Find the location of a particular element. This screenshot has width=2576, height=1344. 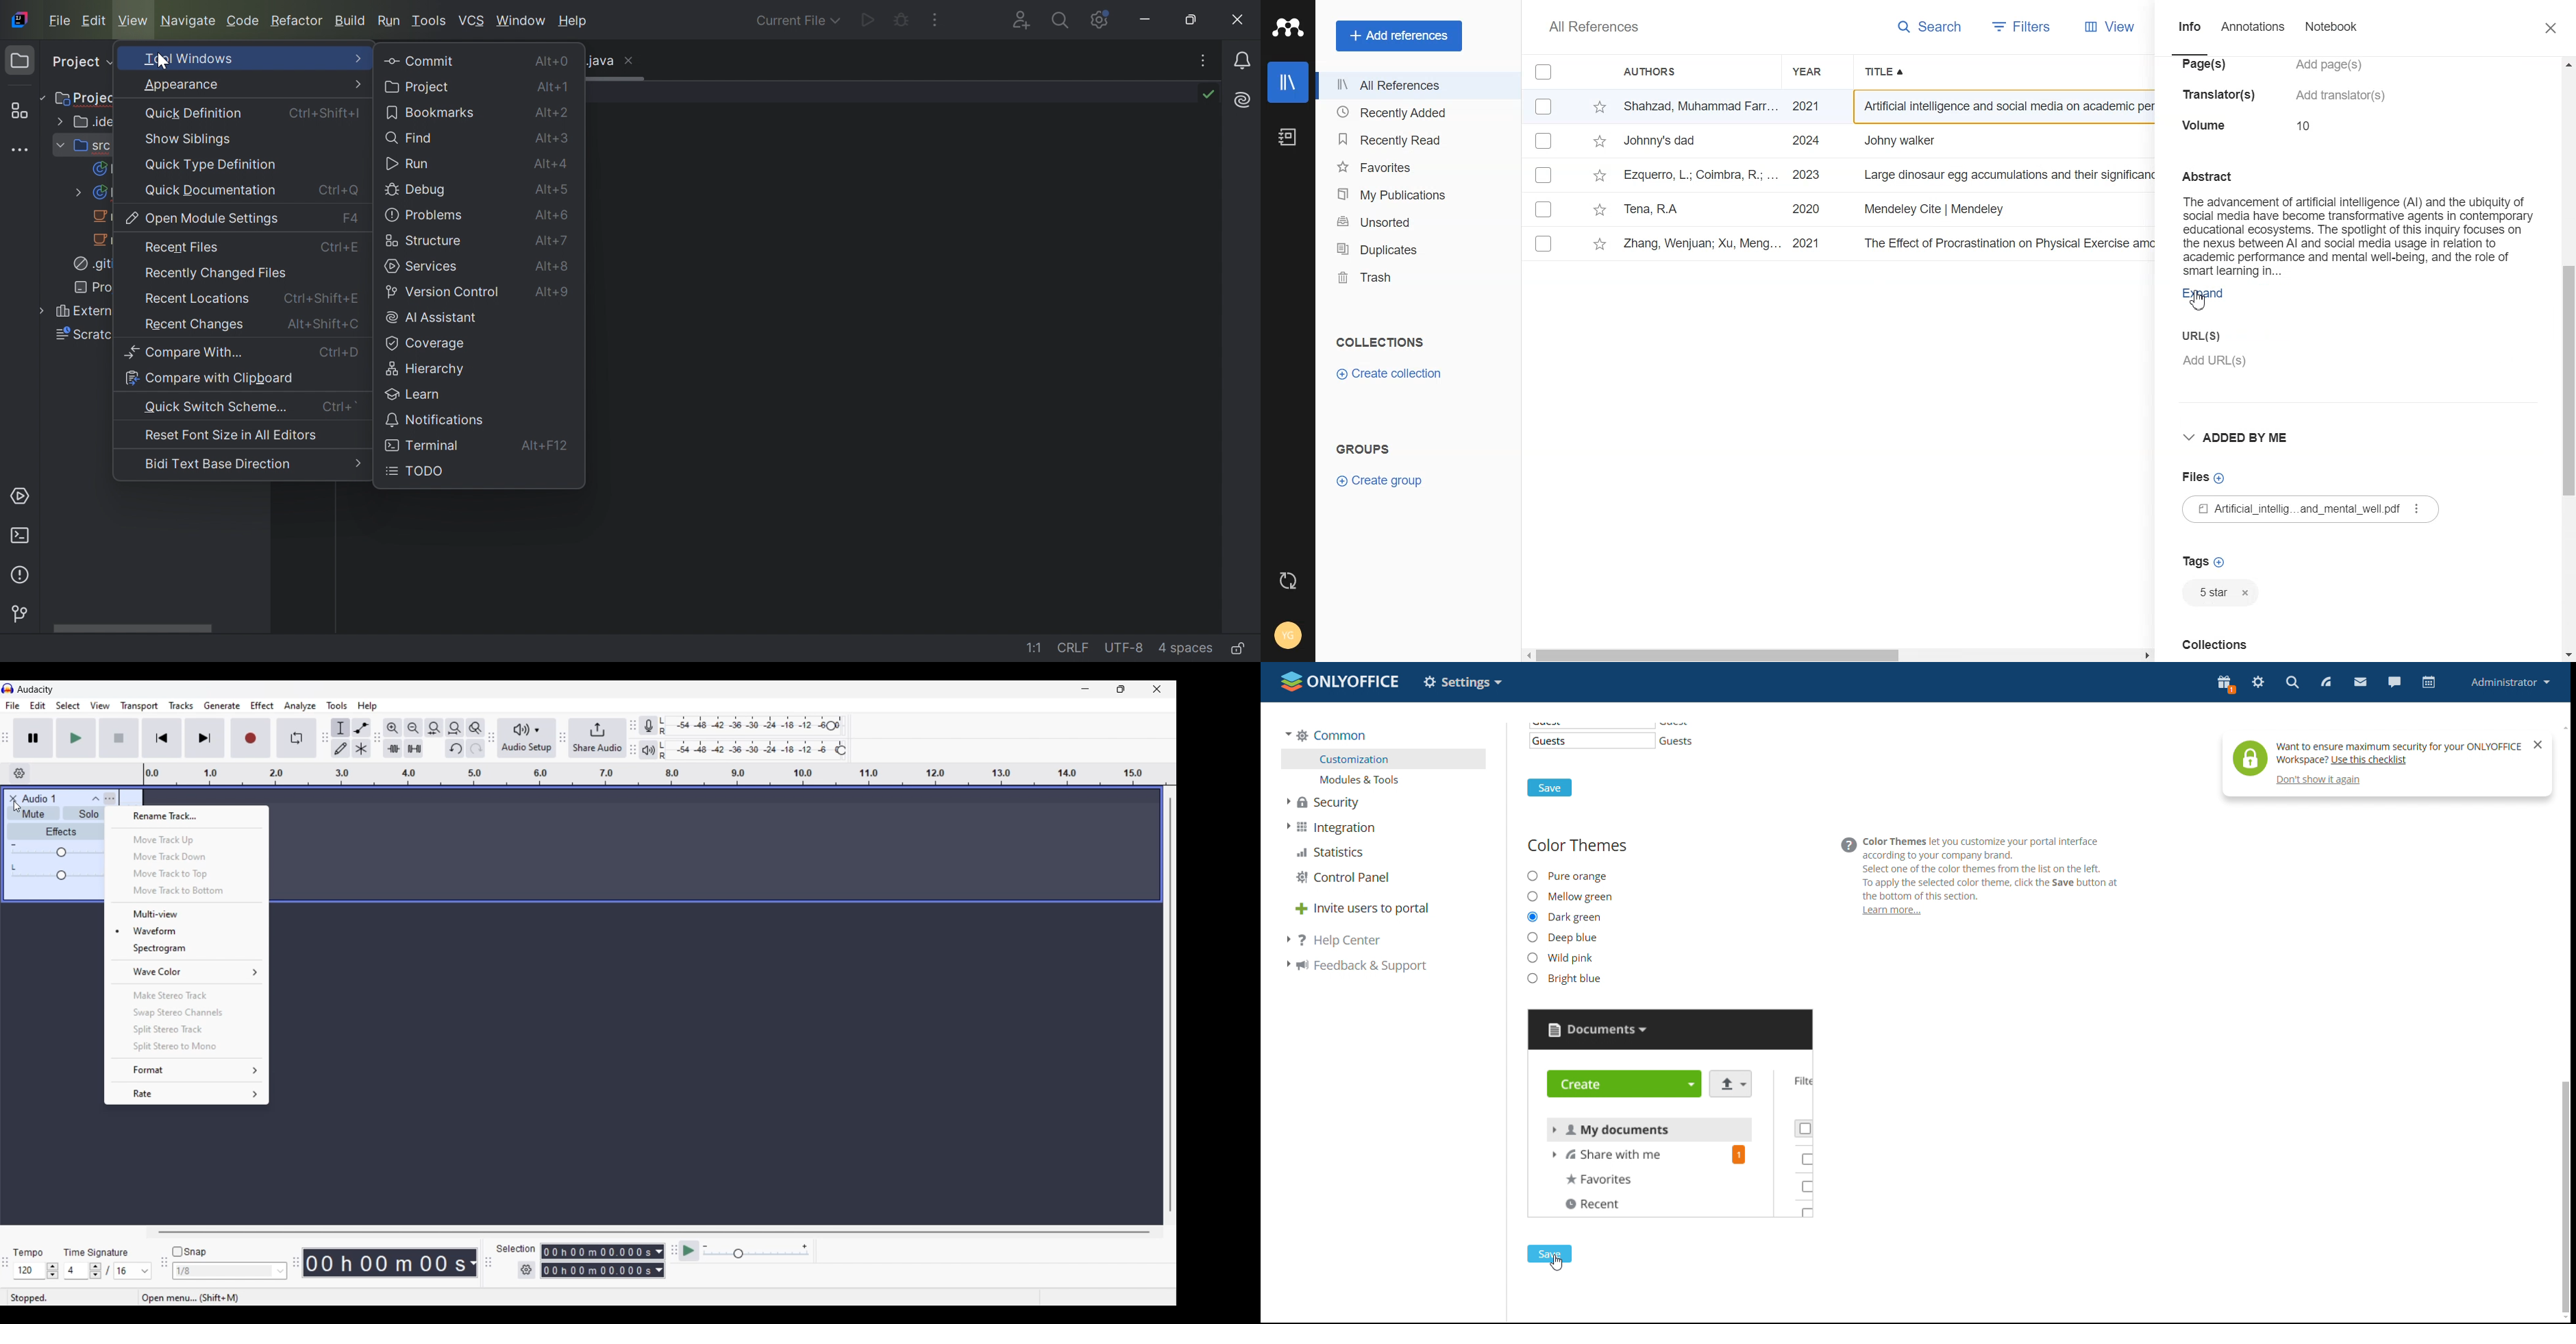

Software name is located at coordinates (36, 689).